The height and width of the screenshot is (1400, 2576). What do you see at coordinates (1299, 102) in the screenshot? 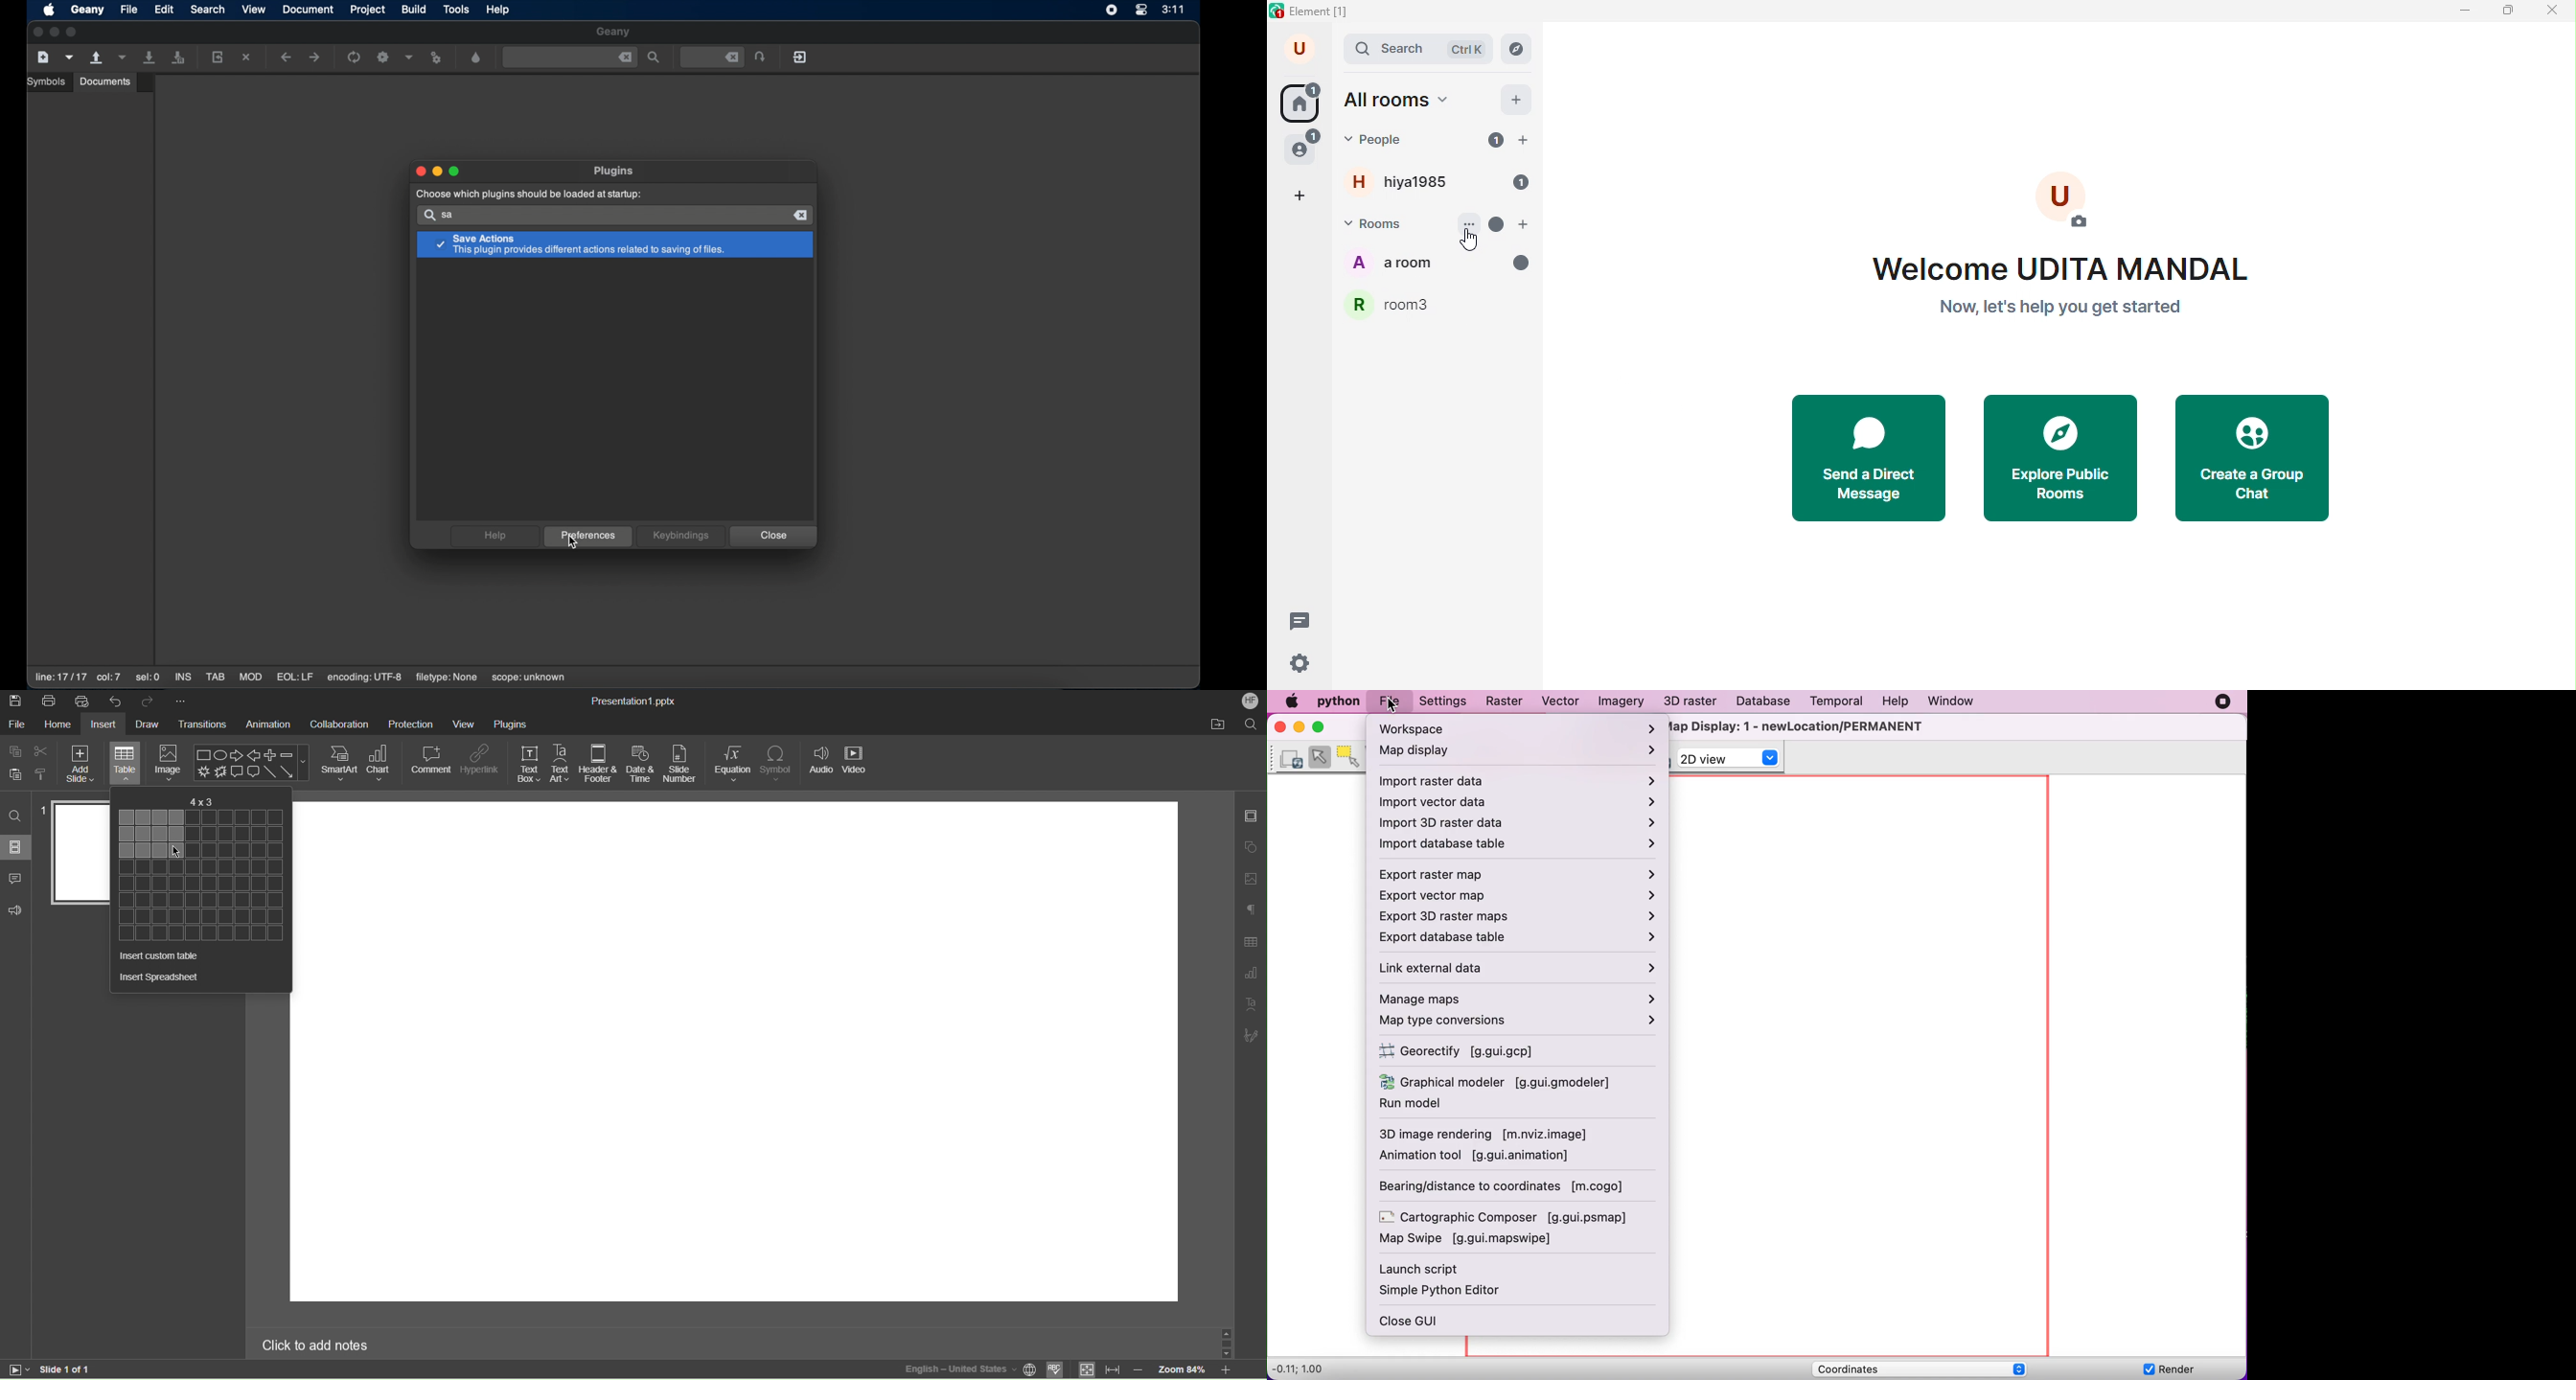
I see `home` at bounding box center [1299, 102].